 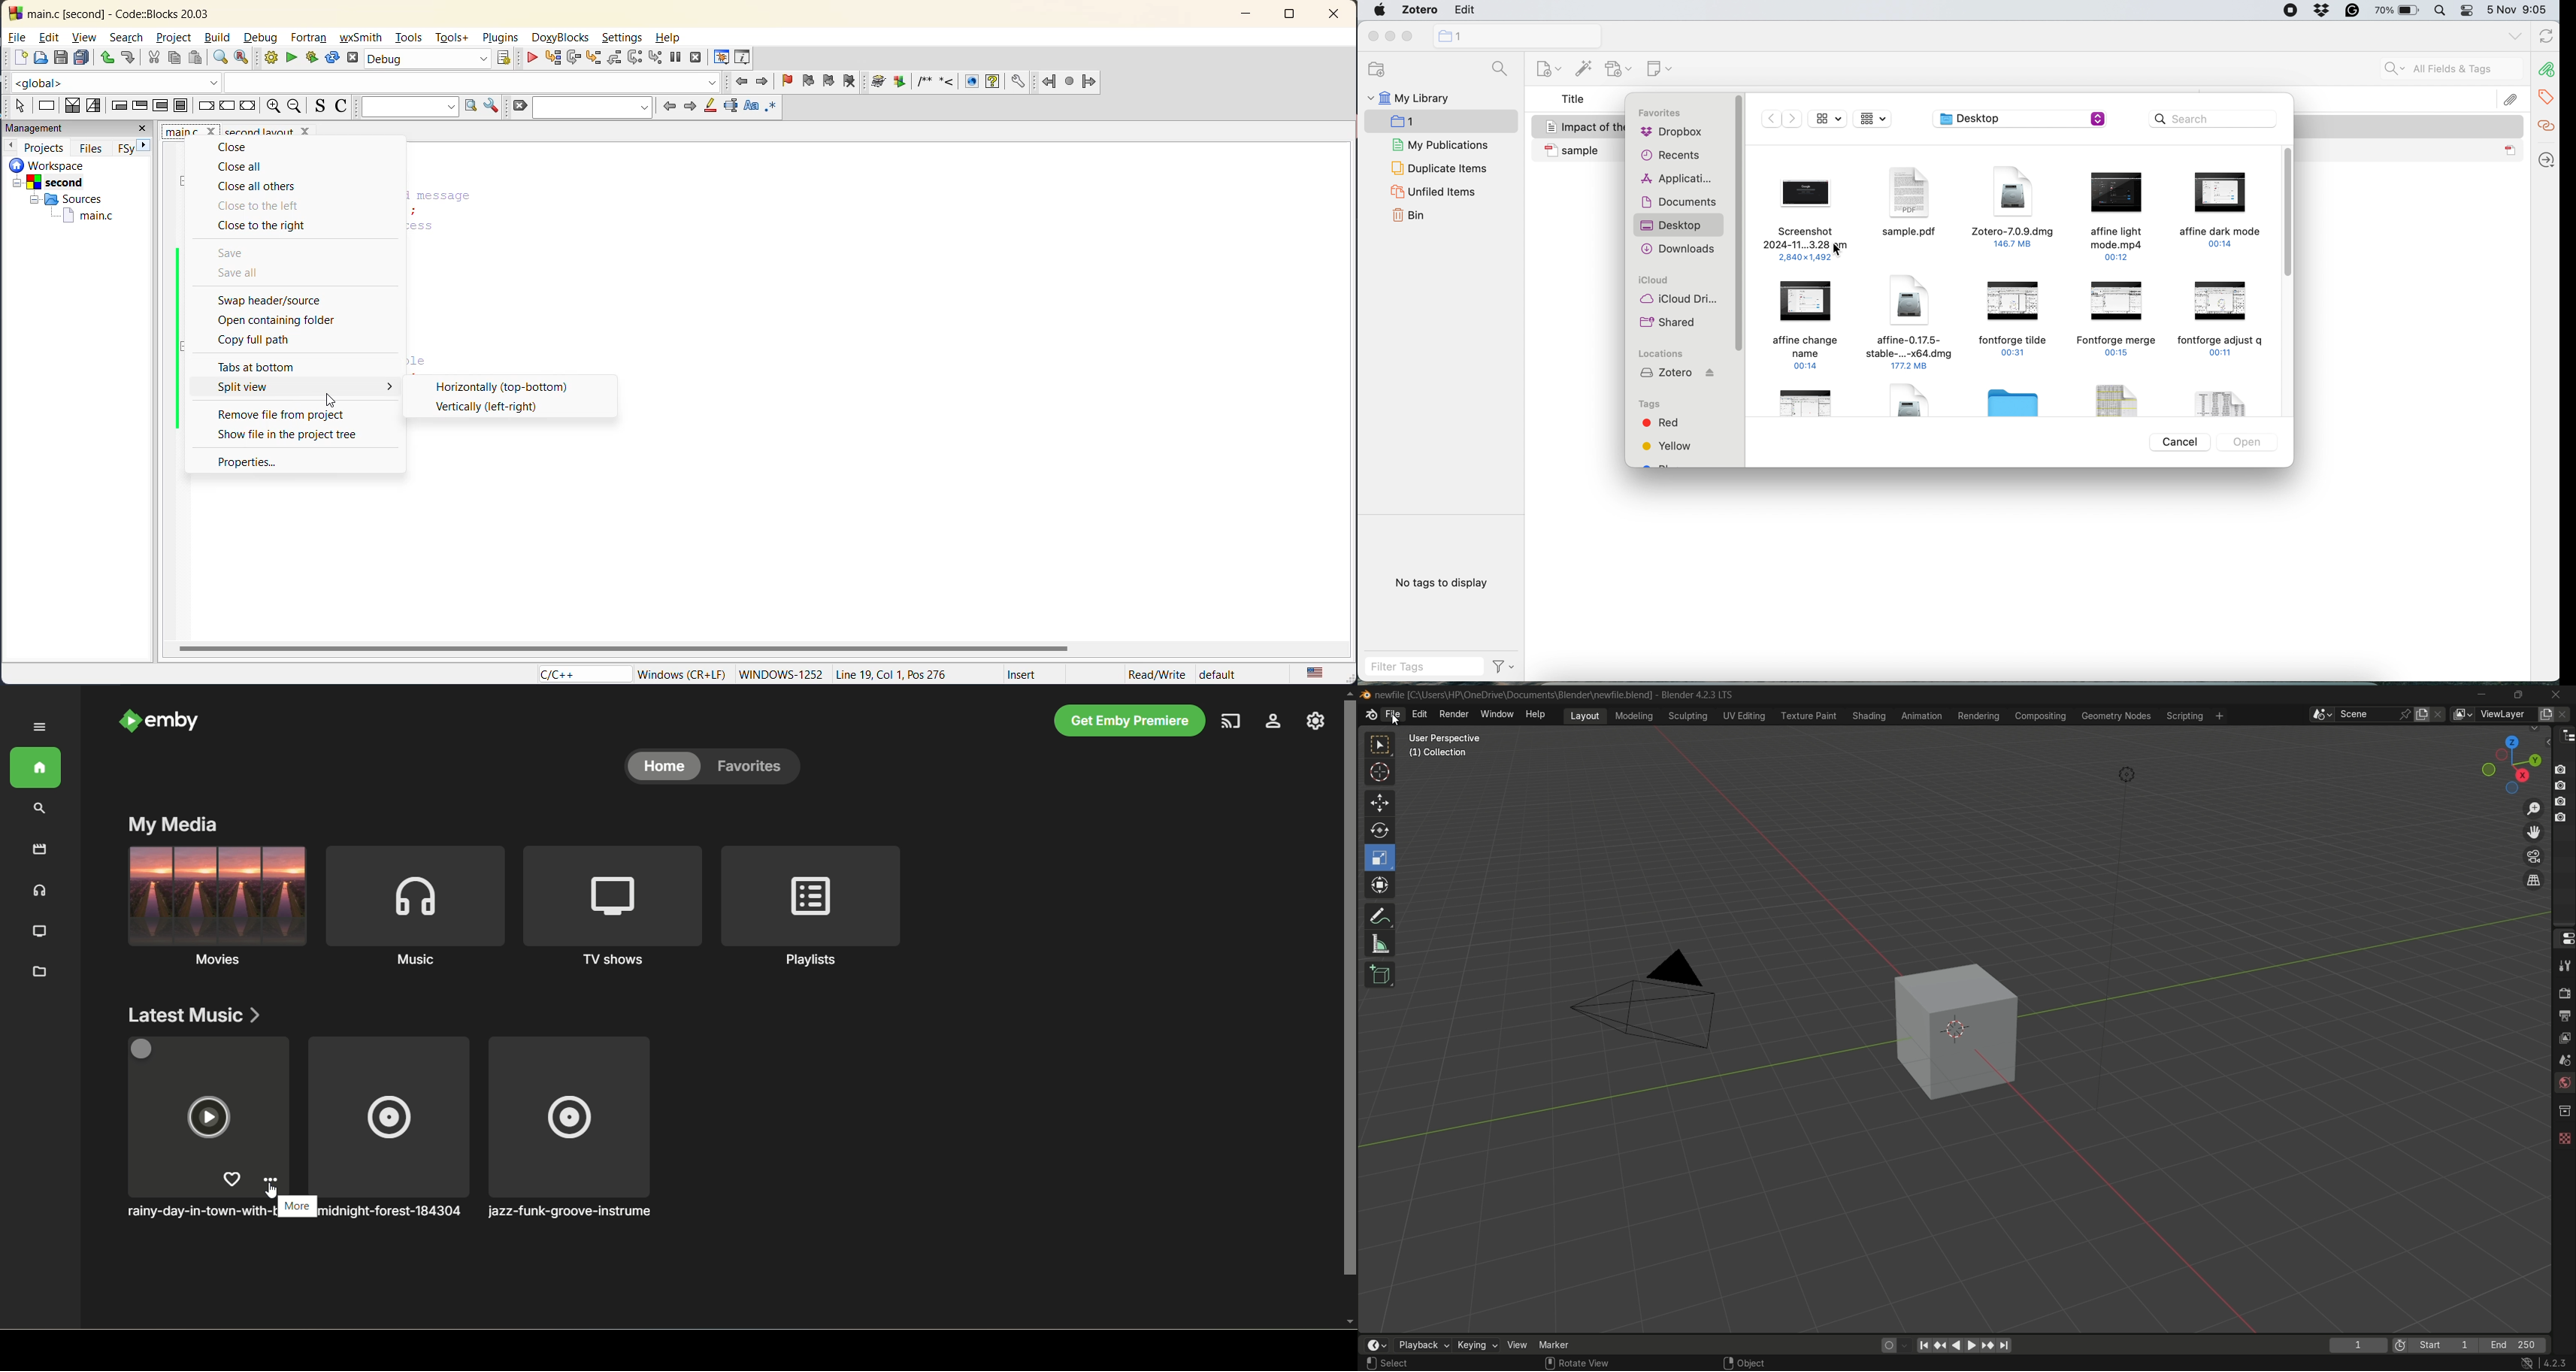 I want to click on Affine-0.17.5.dmg, so click(x=1908, y=323).